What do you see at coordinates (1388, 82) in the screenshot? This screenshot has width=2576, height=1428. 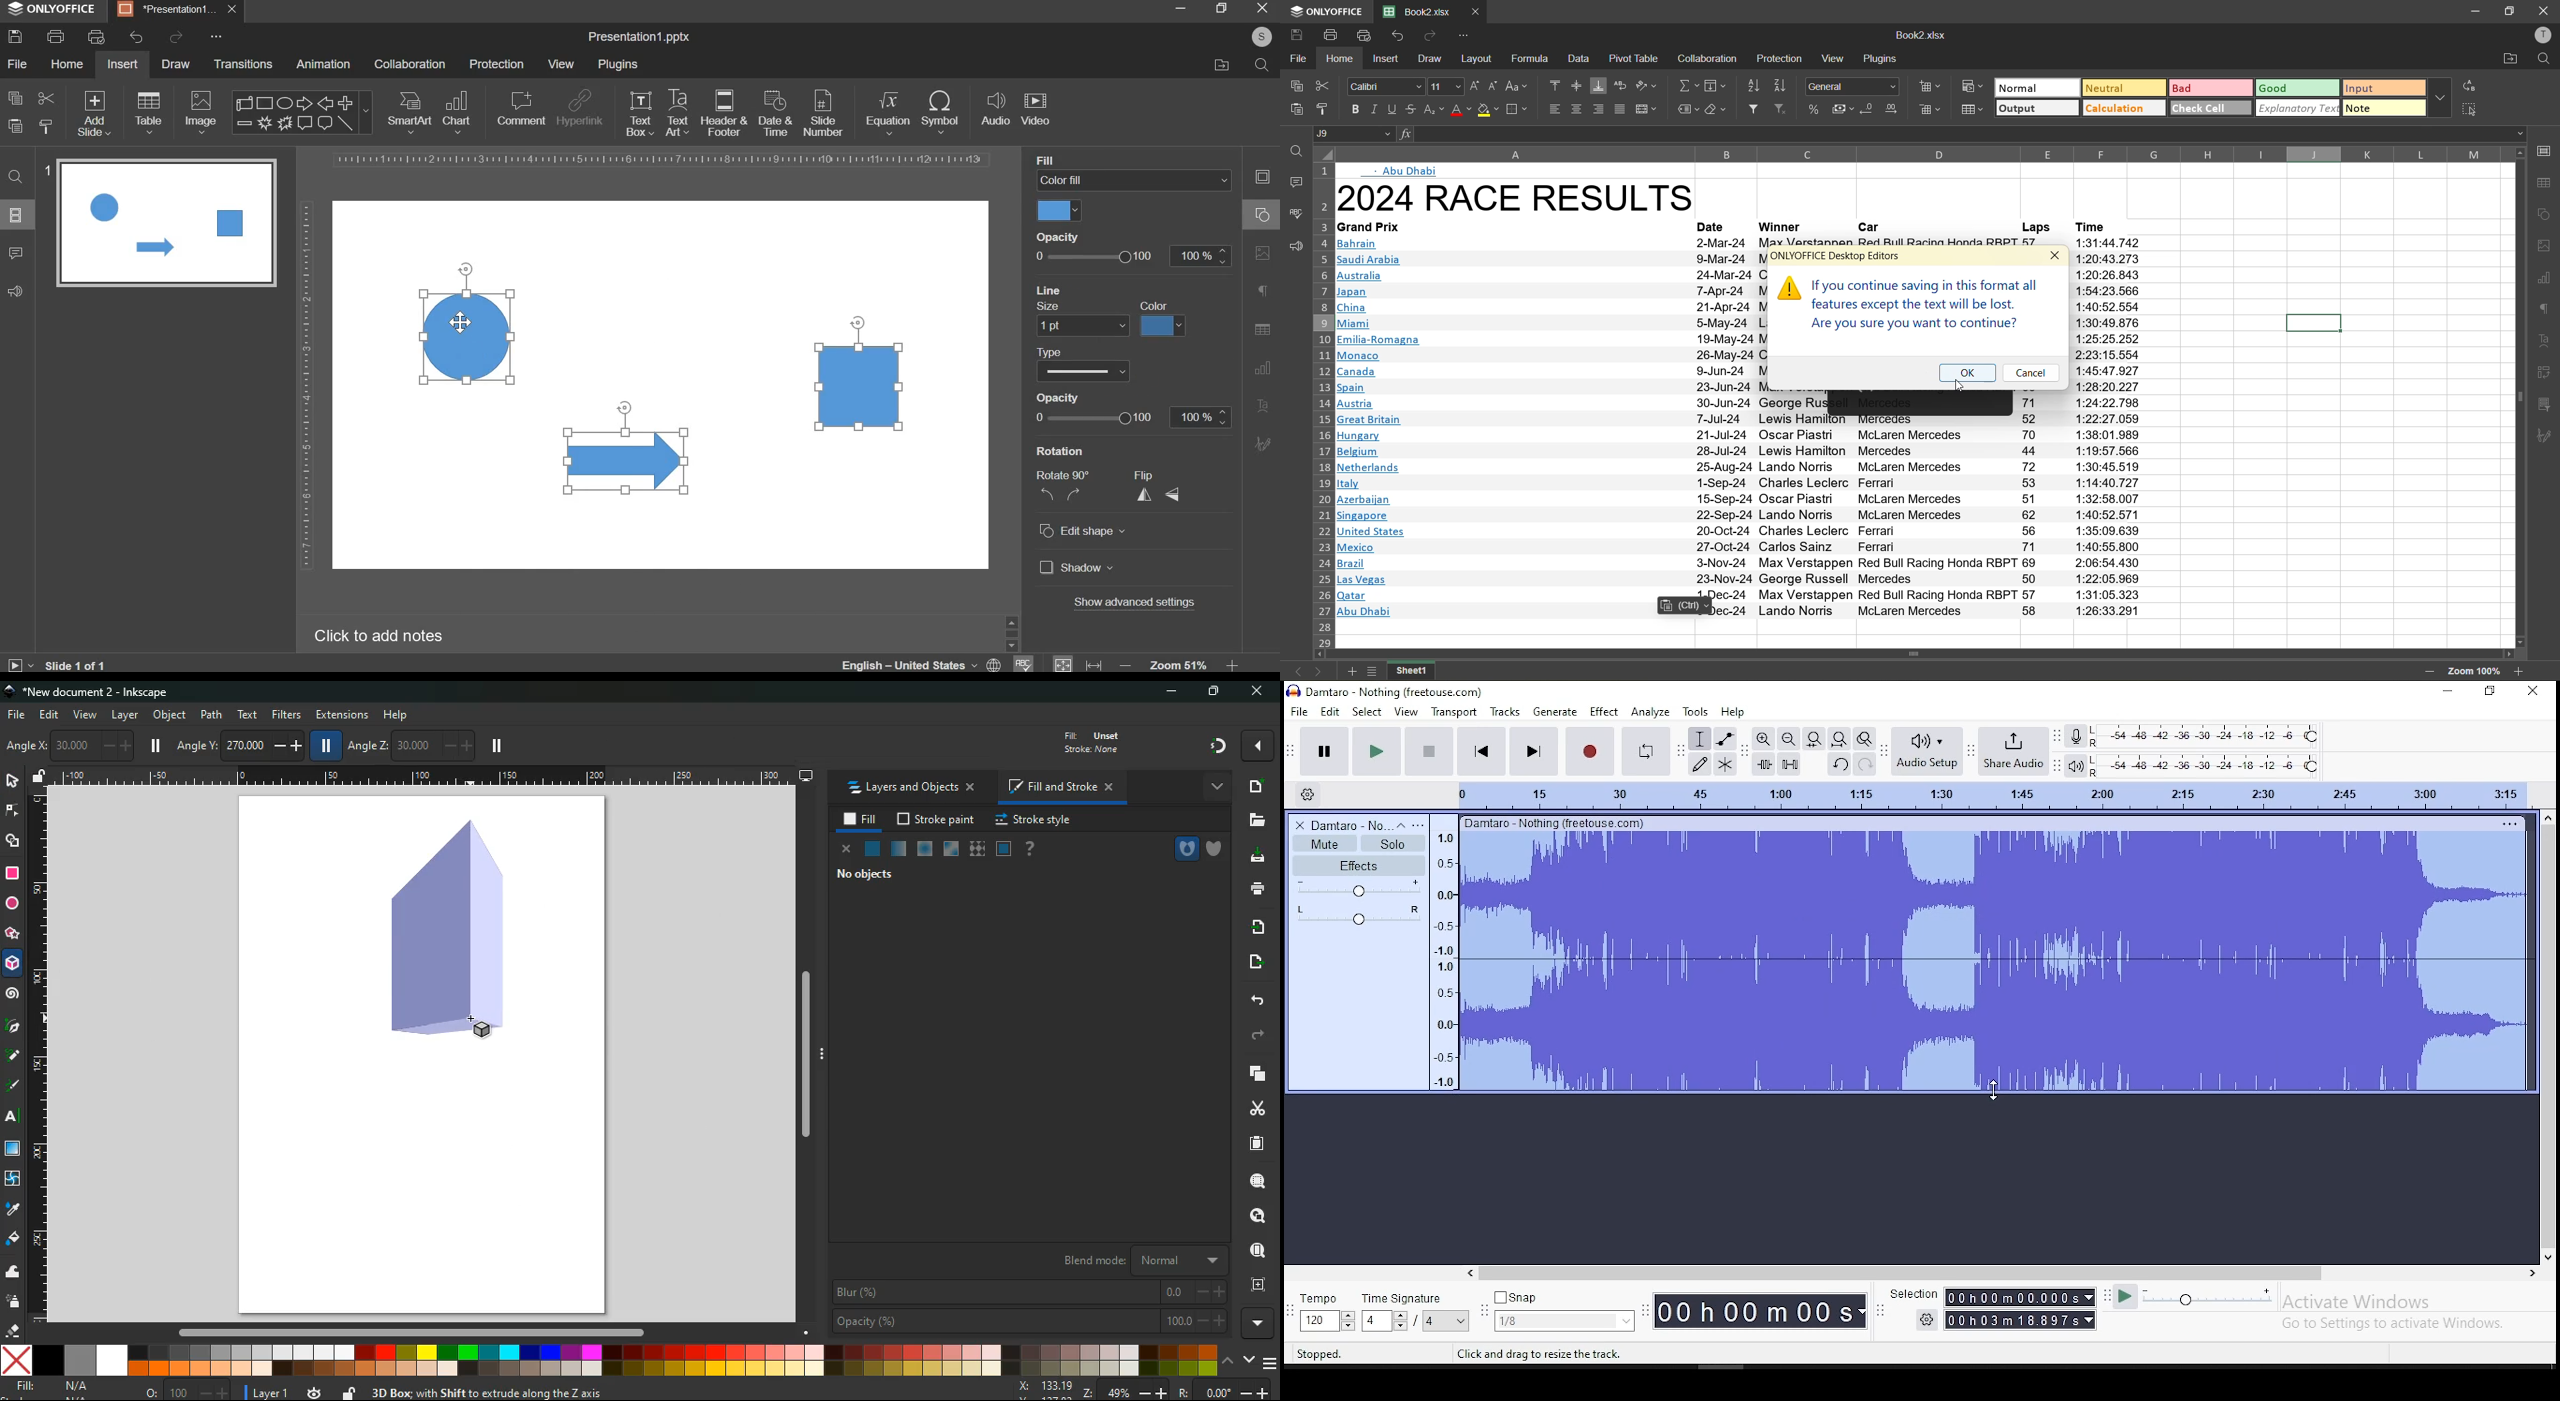 I see `font style` at bounding box center [1388, 82].